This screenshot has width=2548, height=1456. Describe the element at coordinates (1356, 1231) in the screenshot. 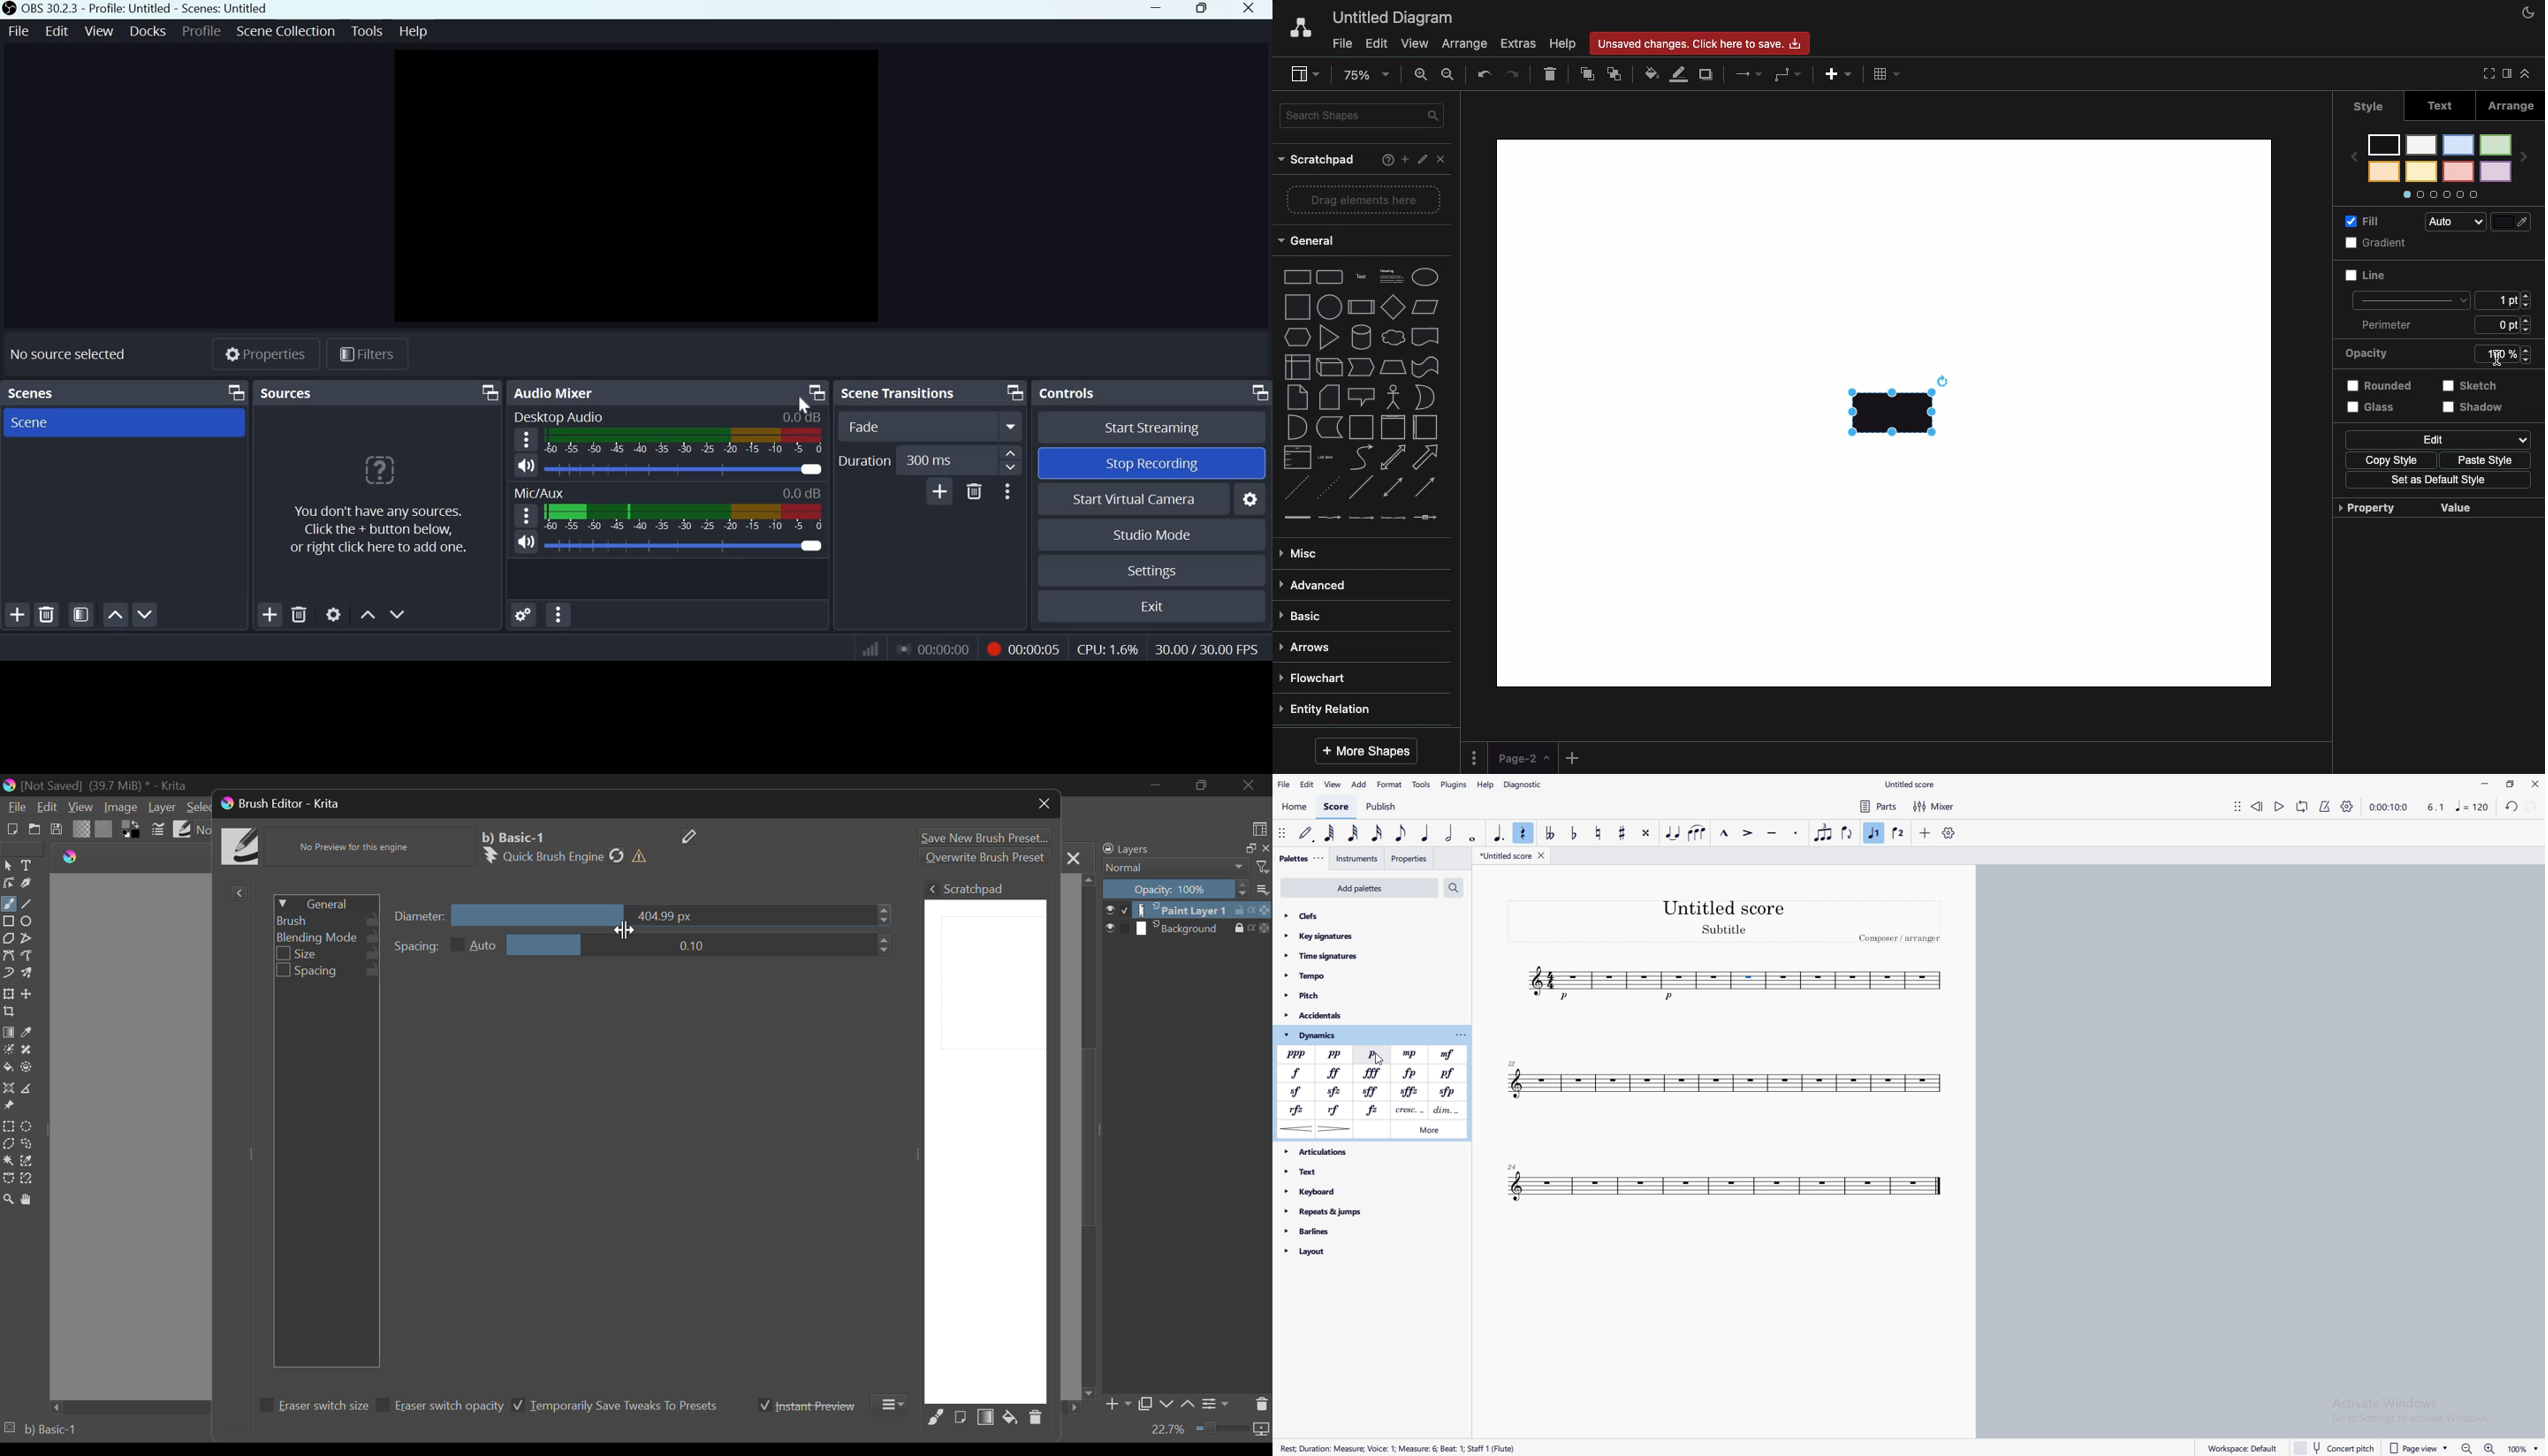

I see `barlines` at that location.